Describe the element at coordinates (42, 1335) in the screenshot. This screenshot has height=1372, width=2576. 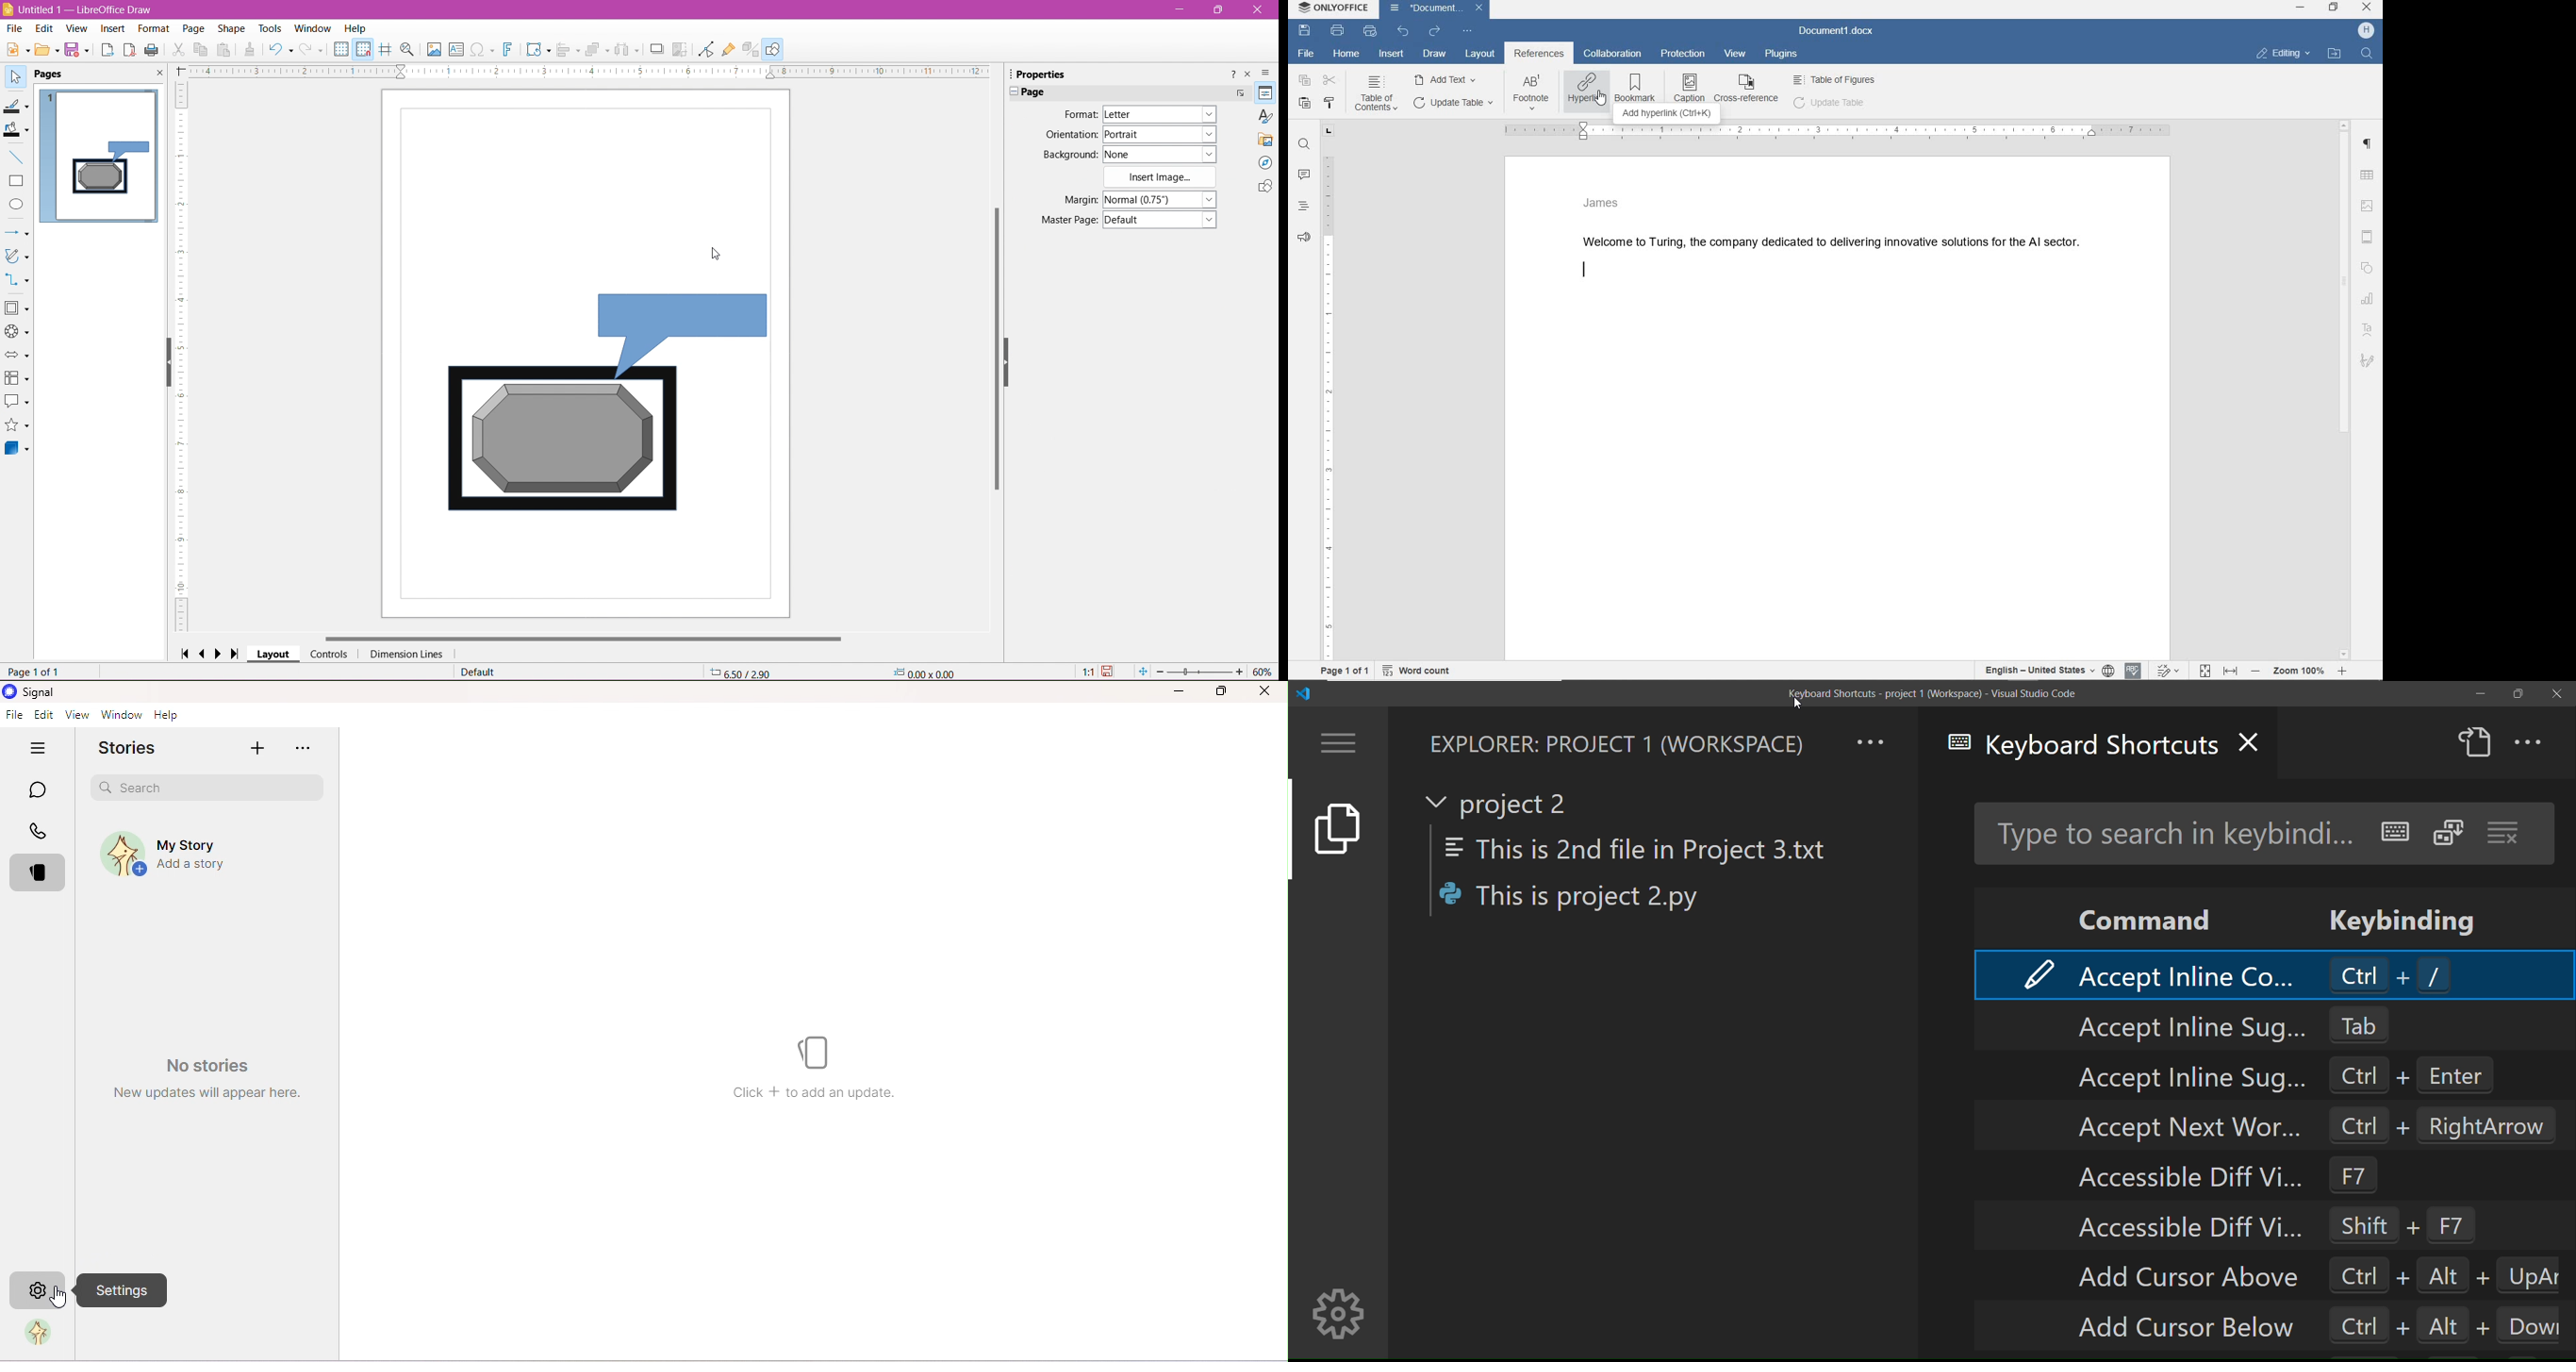
I see `Profile` at that location.